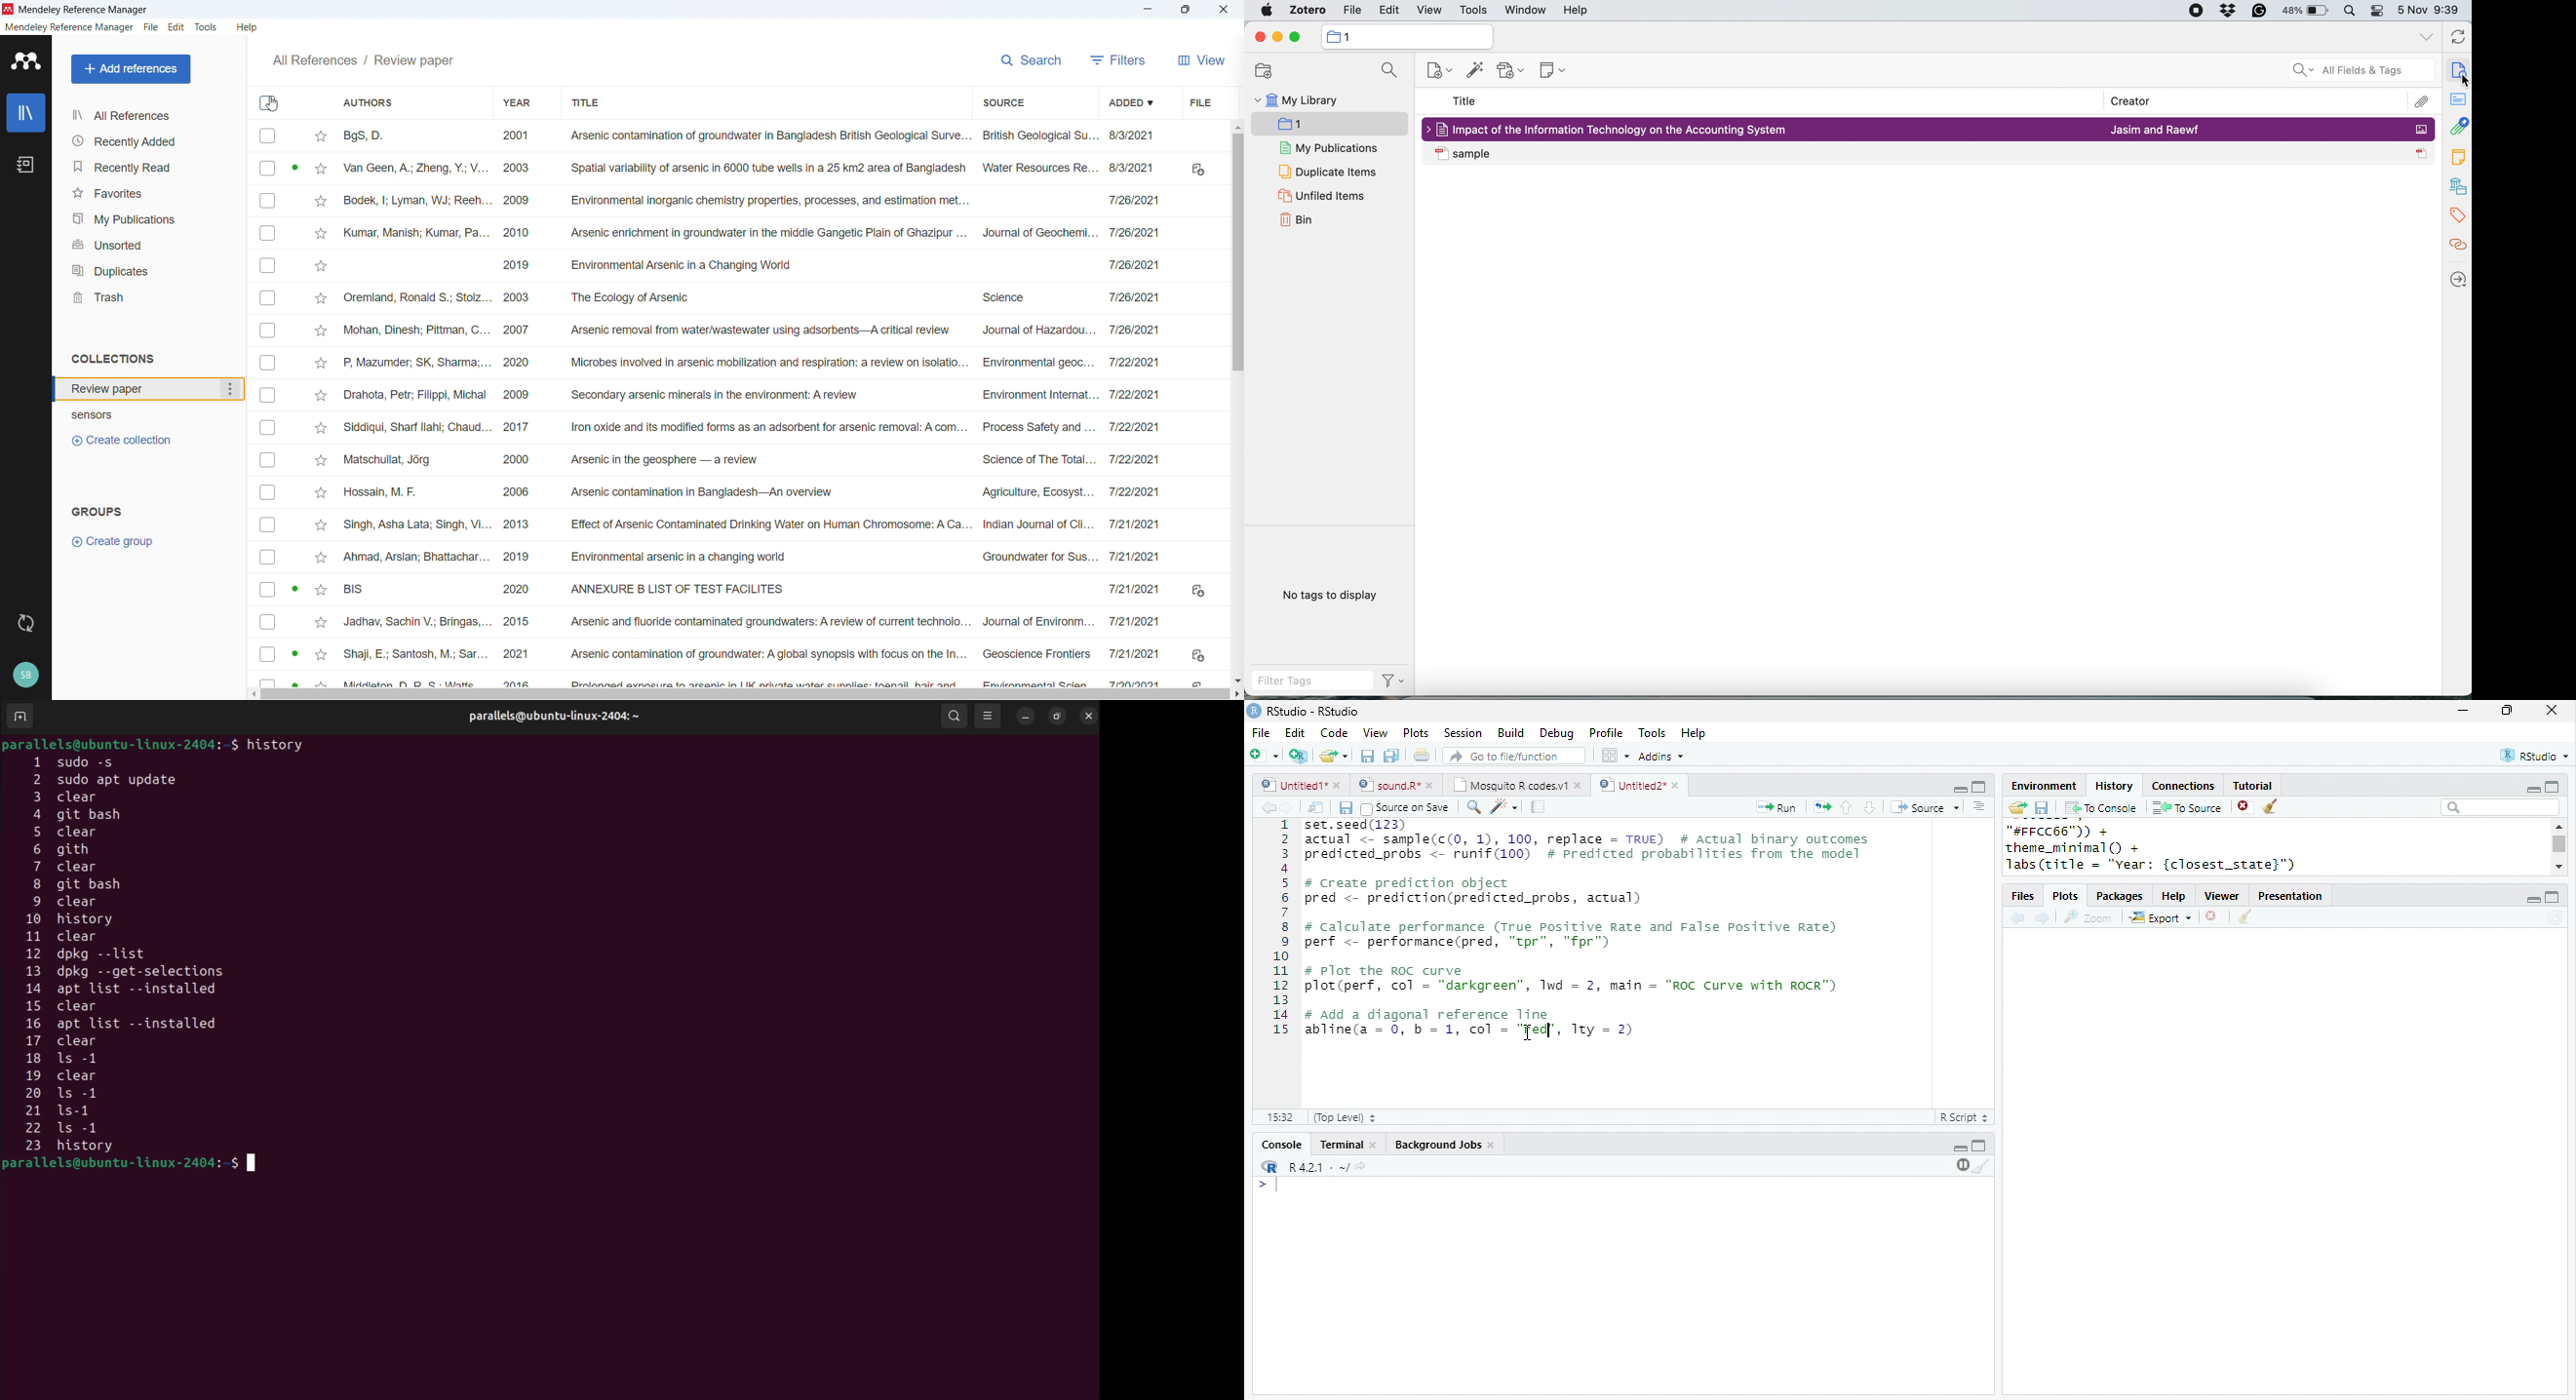 Image resolution: width=2576 pixels, height=1400 pixels. I want to click on my library, so click(1306, 100).